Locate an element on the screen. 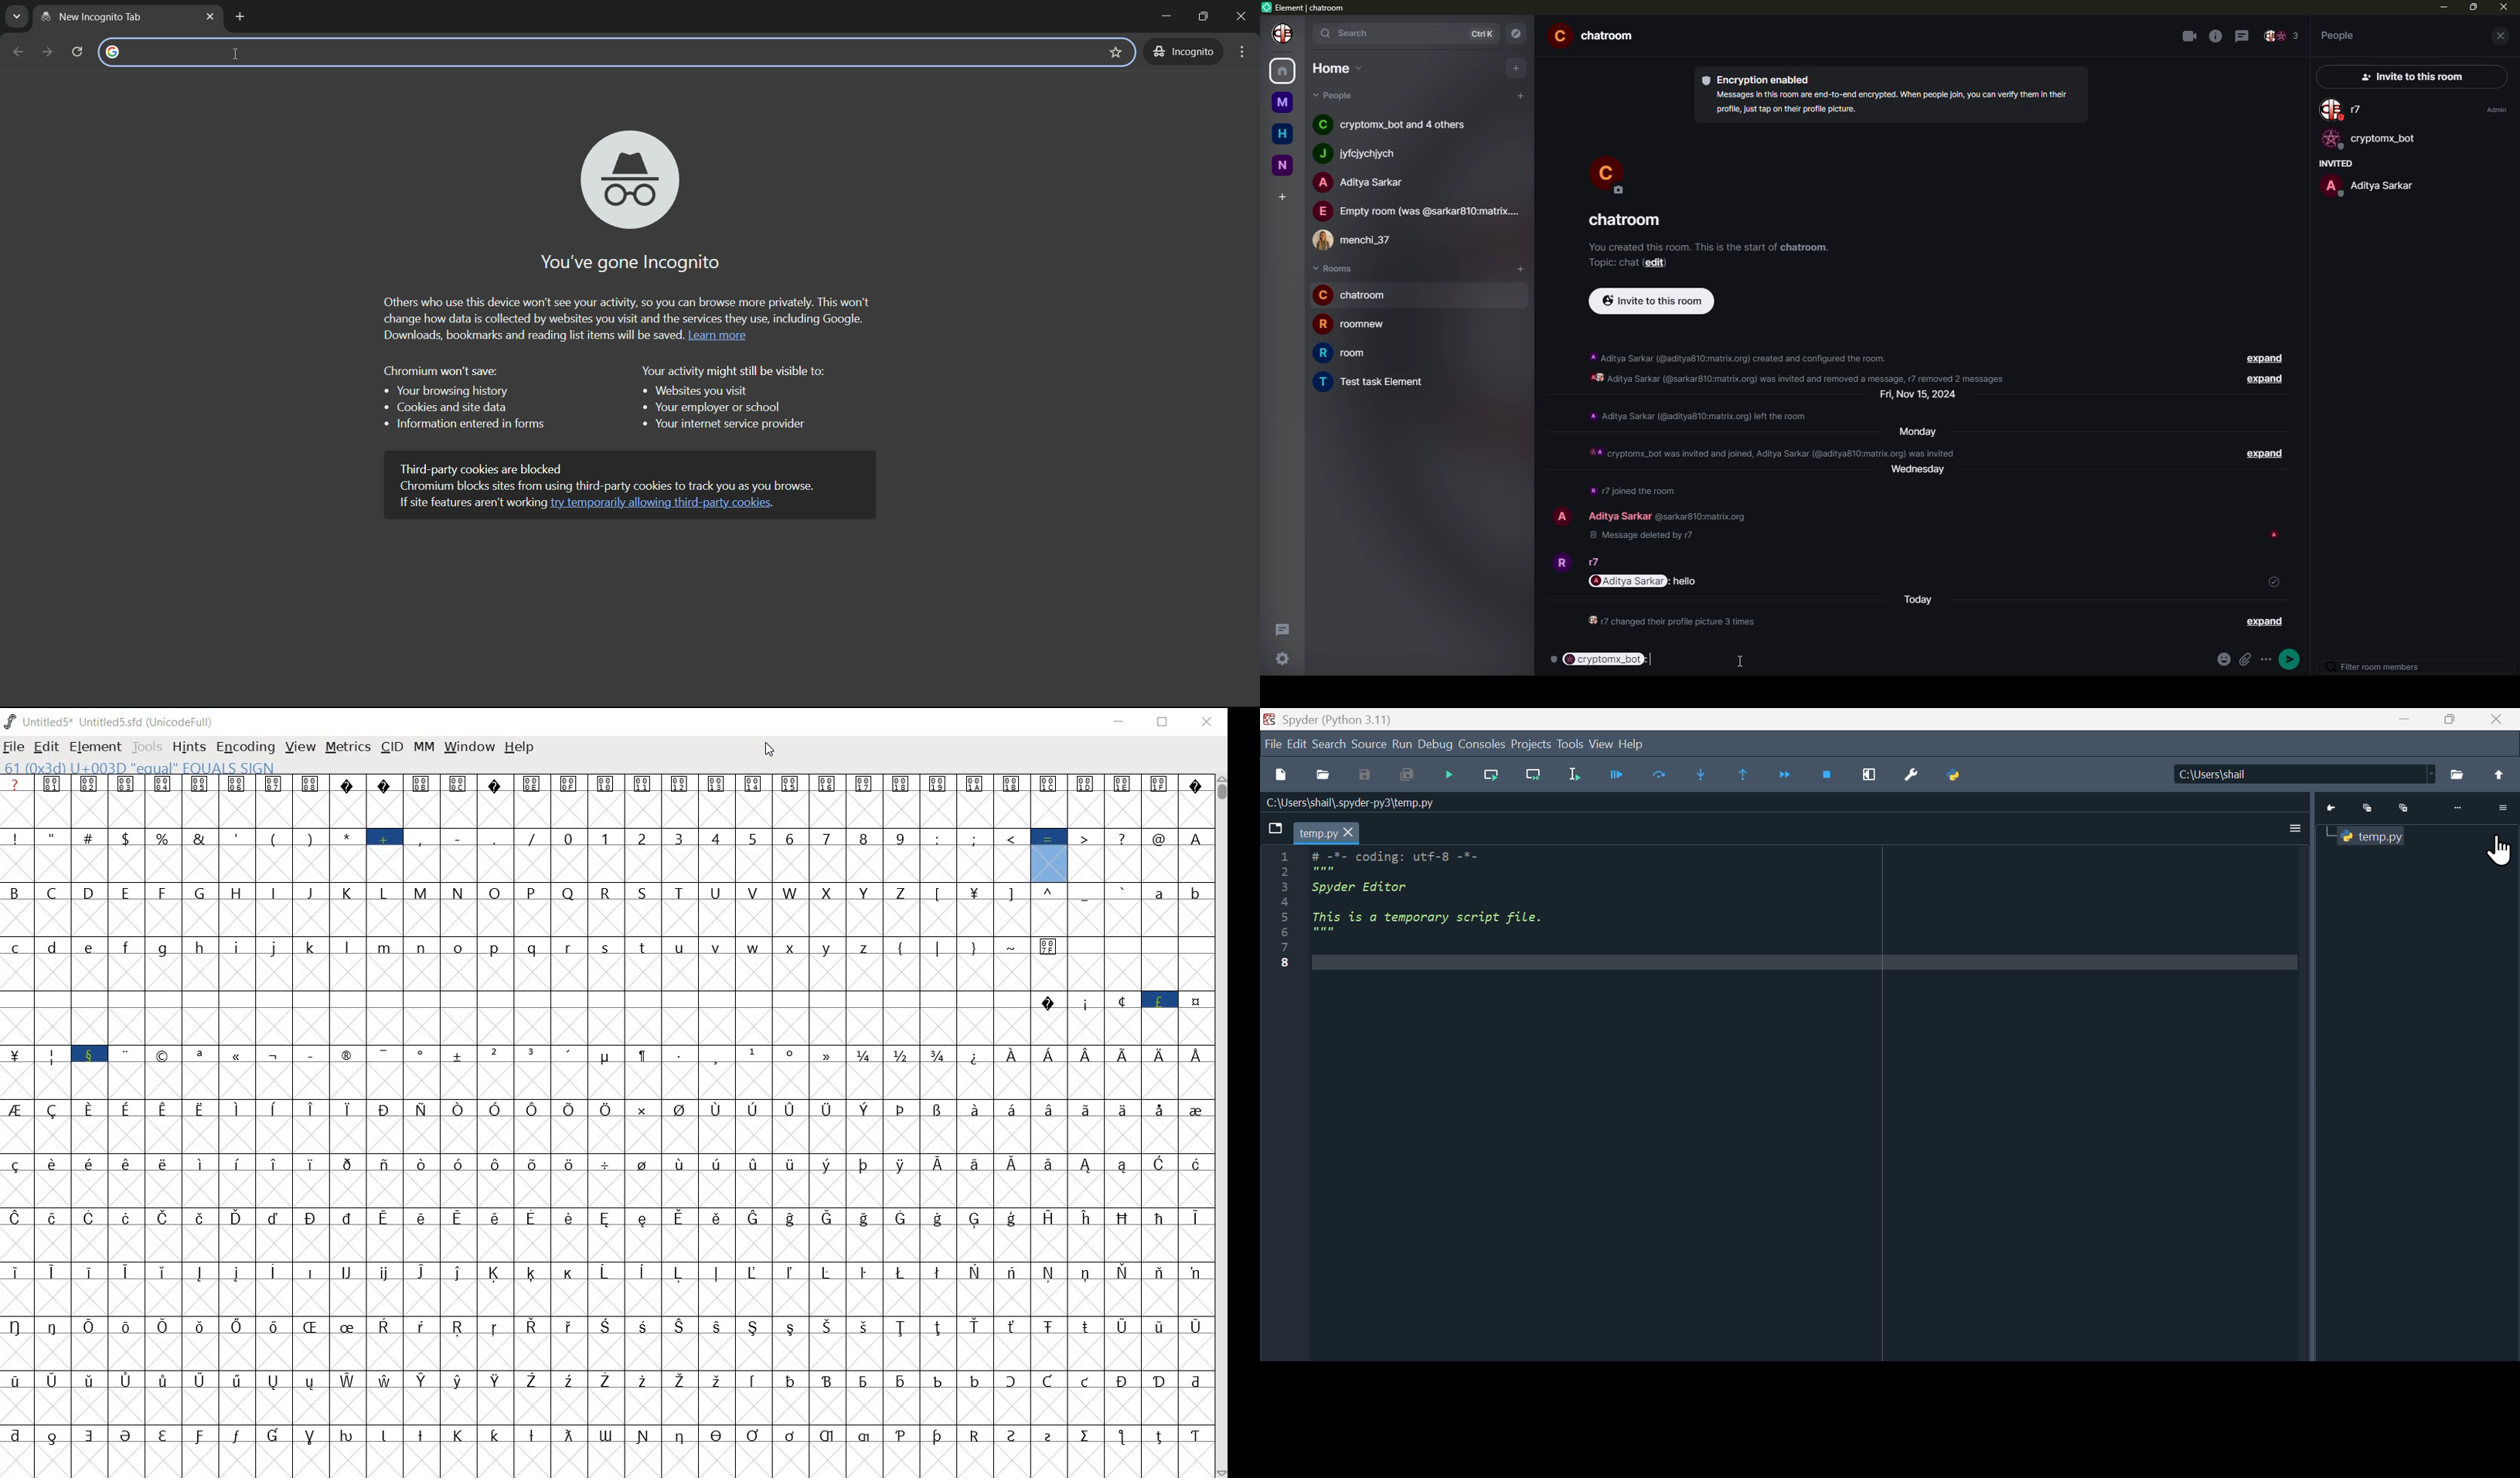  day is located at coordinates (1922, 396).